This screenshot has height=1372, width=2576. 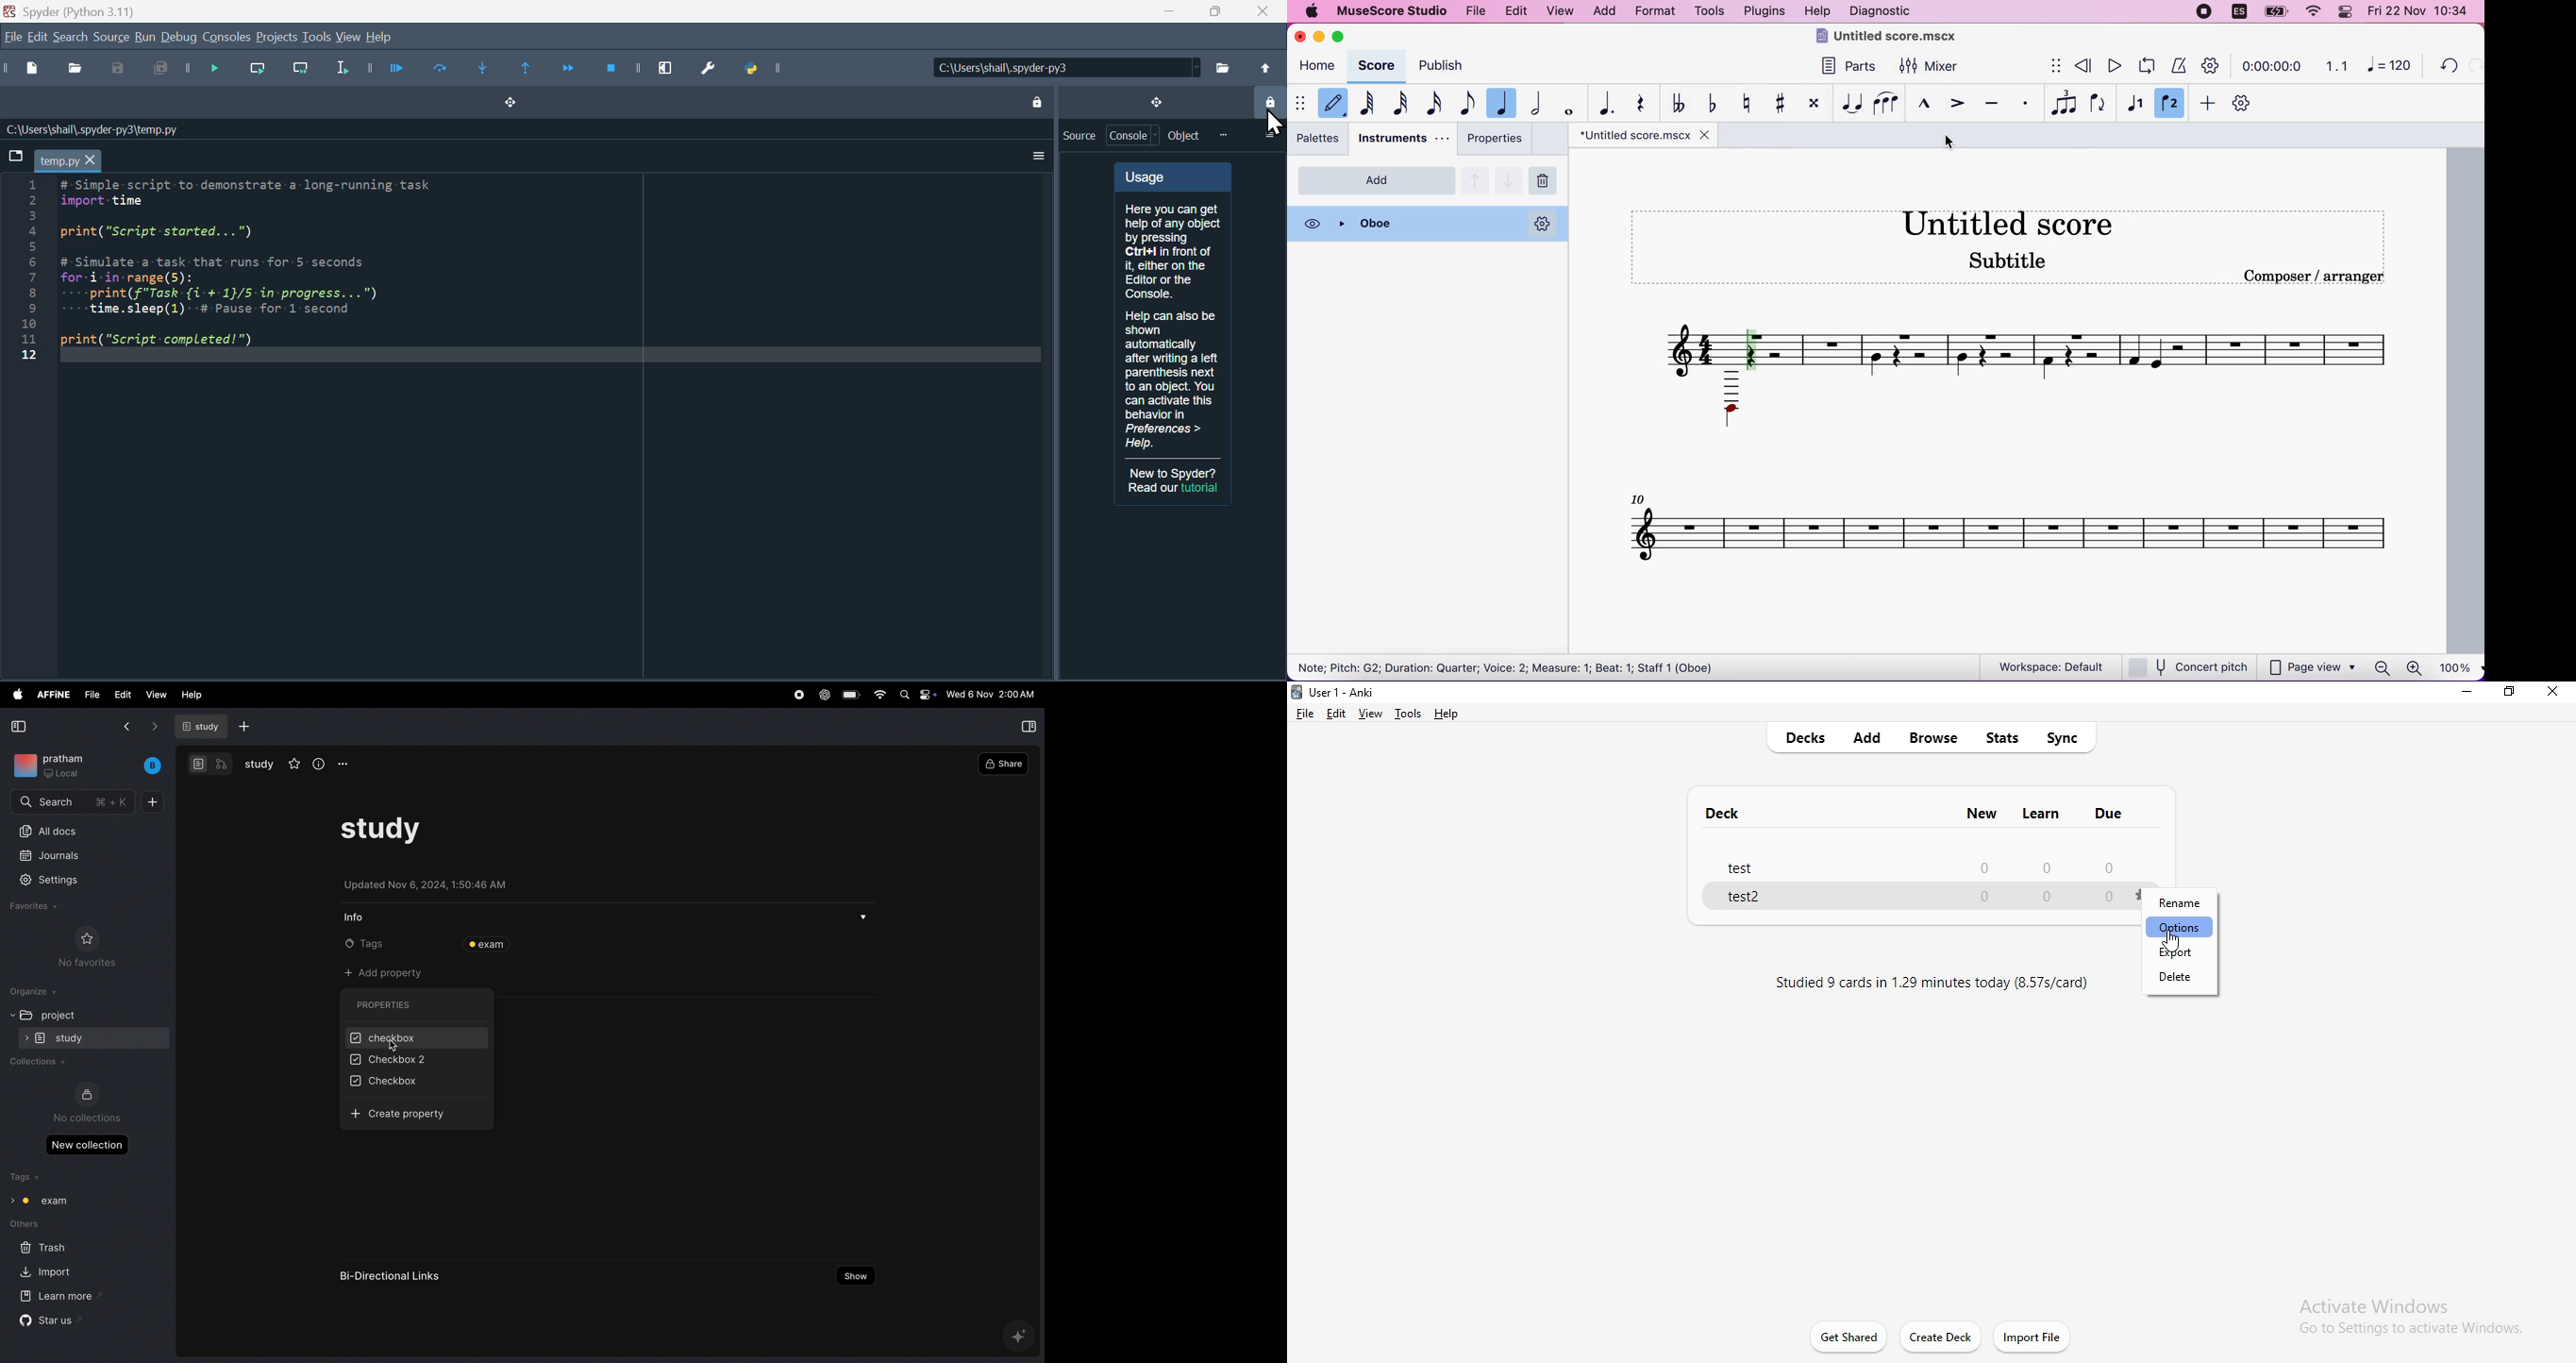 What do you see at coordinates (1983, 899) in the screenshot?
I see `0` at bounding box center [1983, 899].